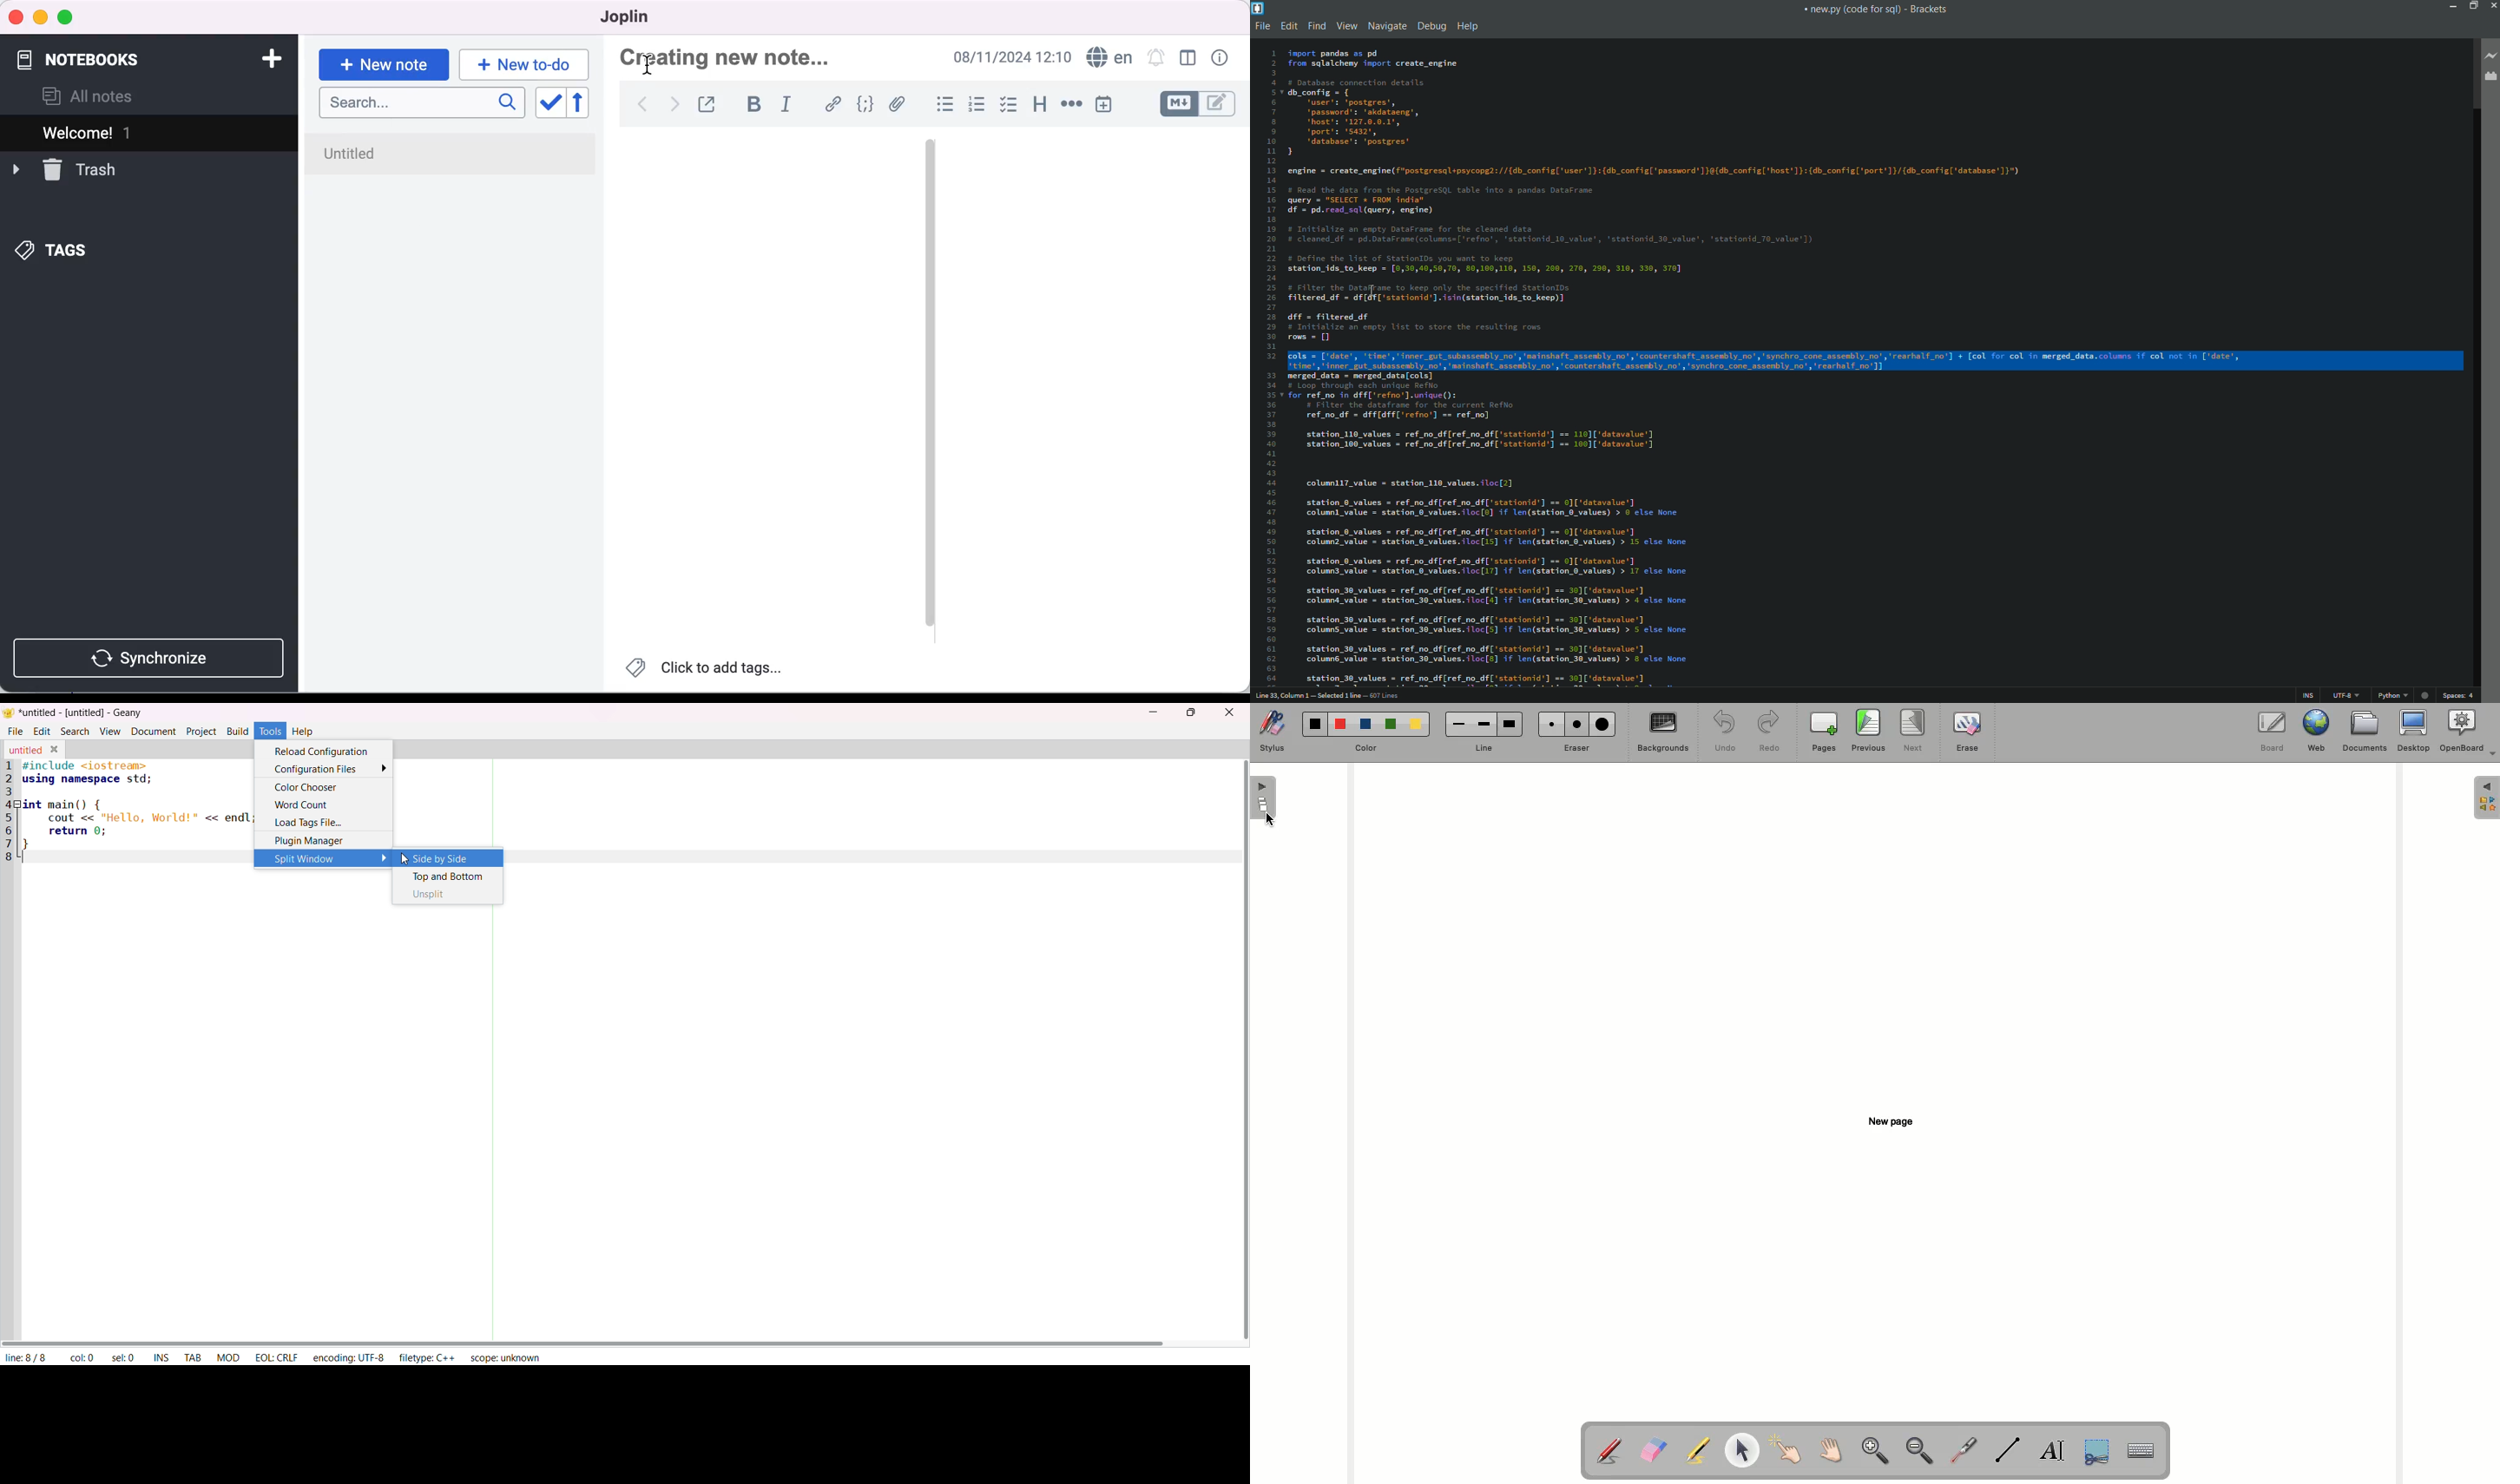 This screenshot has height=1484, width=2520. What do you see at coordinates (101, 95) in the screenshot?
I see `all notes` at bounding box center [101, 95].